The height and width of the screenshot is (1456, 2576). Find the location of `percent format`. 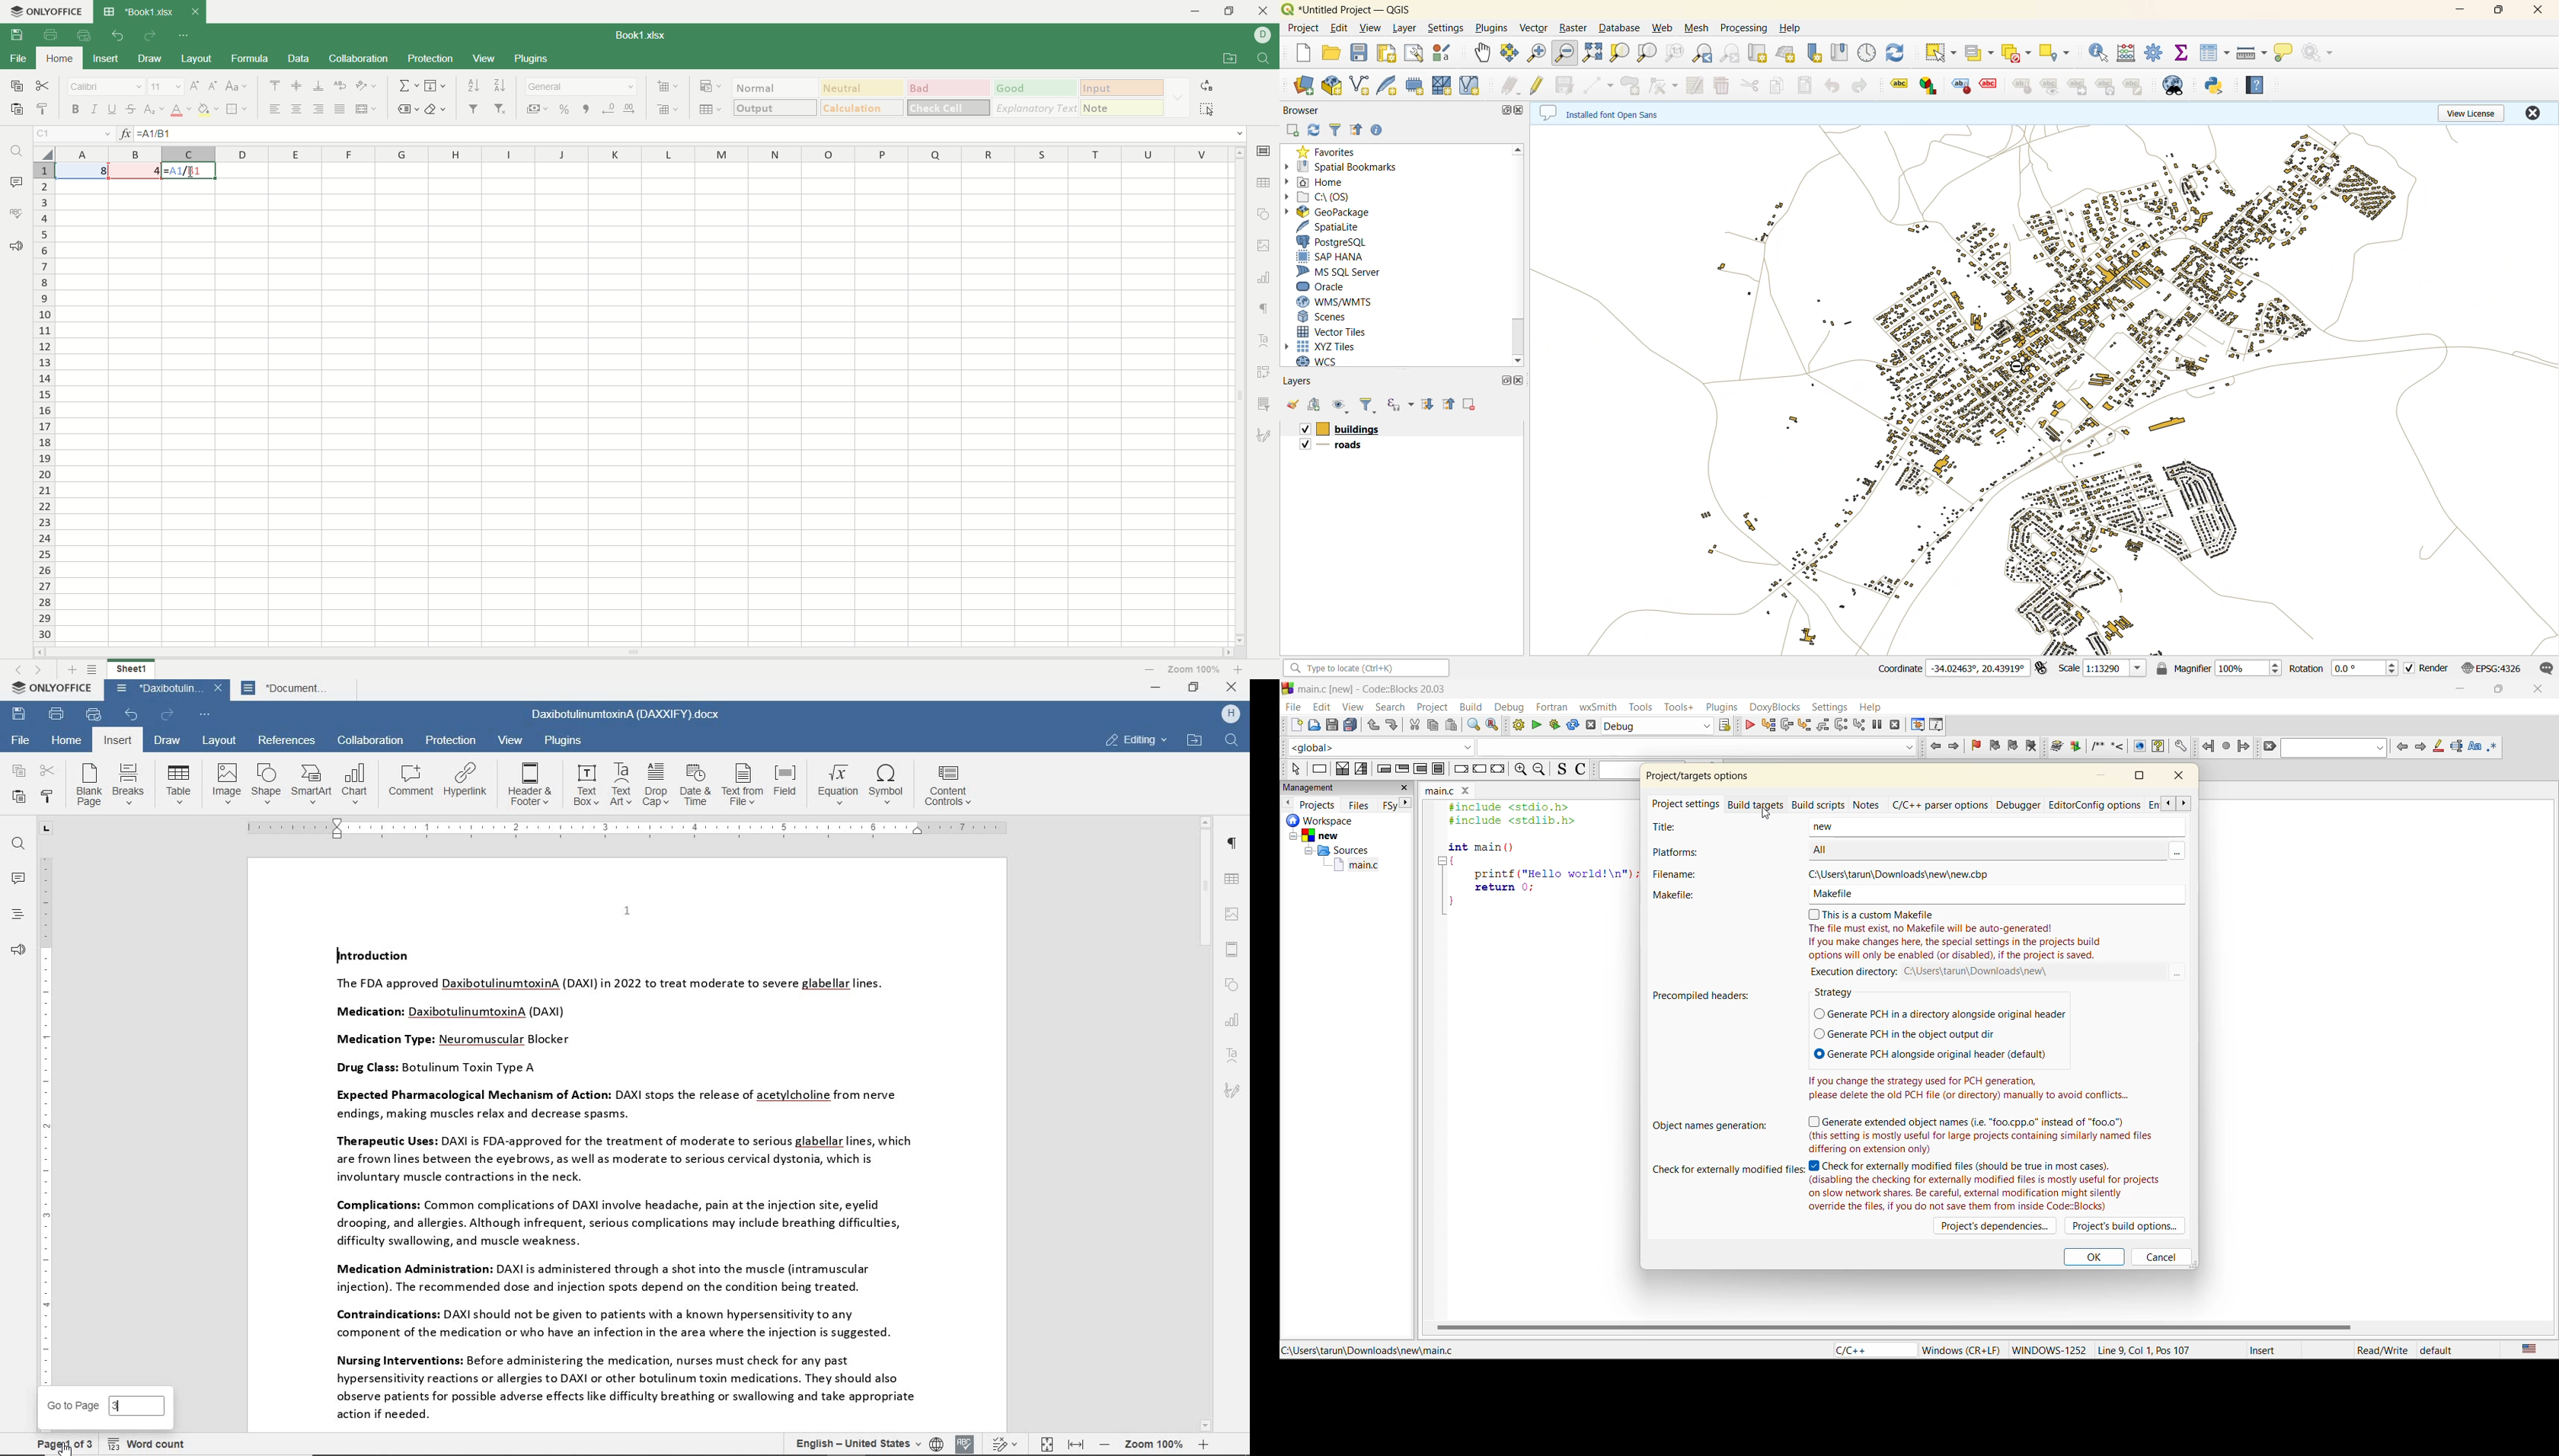

percent format is located at coordinates (566, 109).